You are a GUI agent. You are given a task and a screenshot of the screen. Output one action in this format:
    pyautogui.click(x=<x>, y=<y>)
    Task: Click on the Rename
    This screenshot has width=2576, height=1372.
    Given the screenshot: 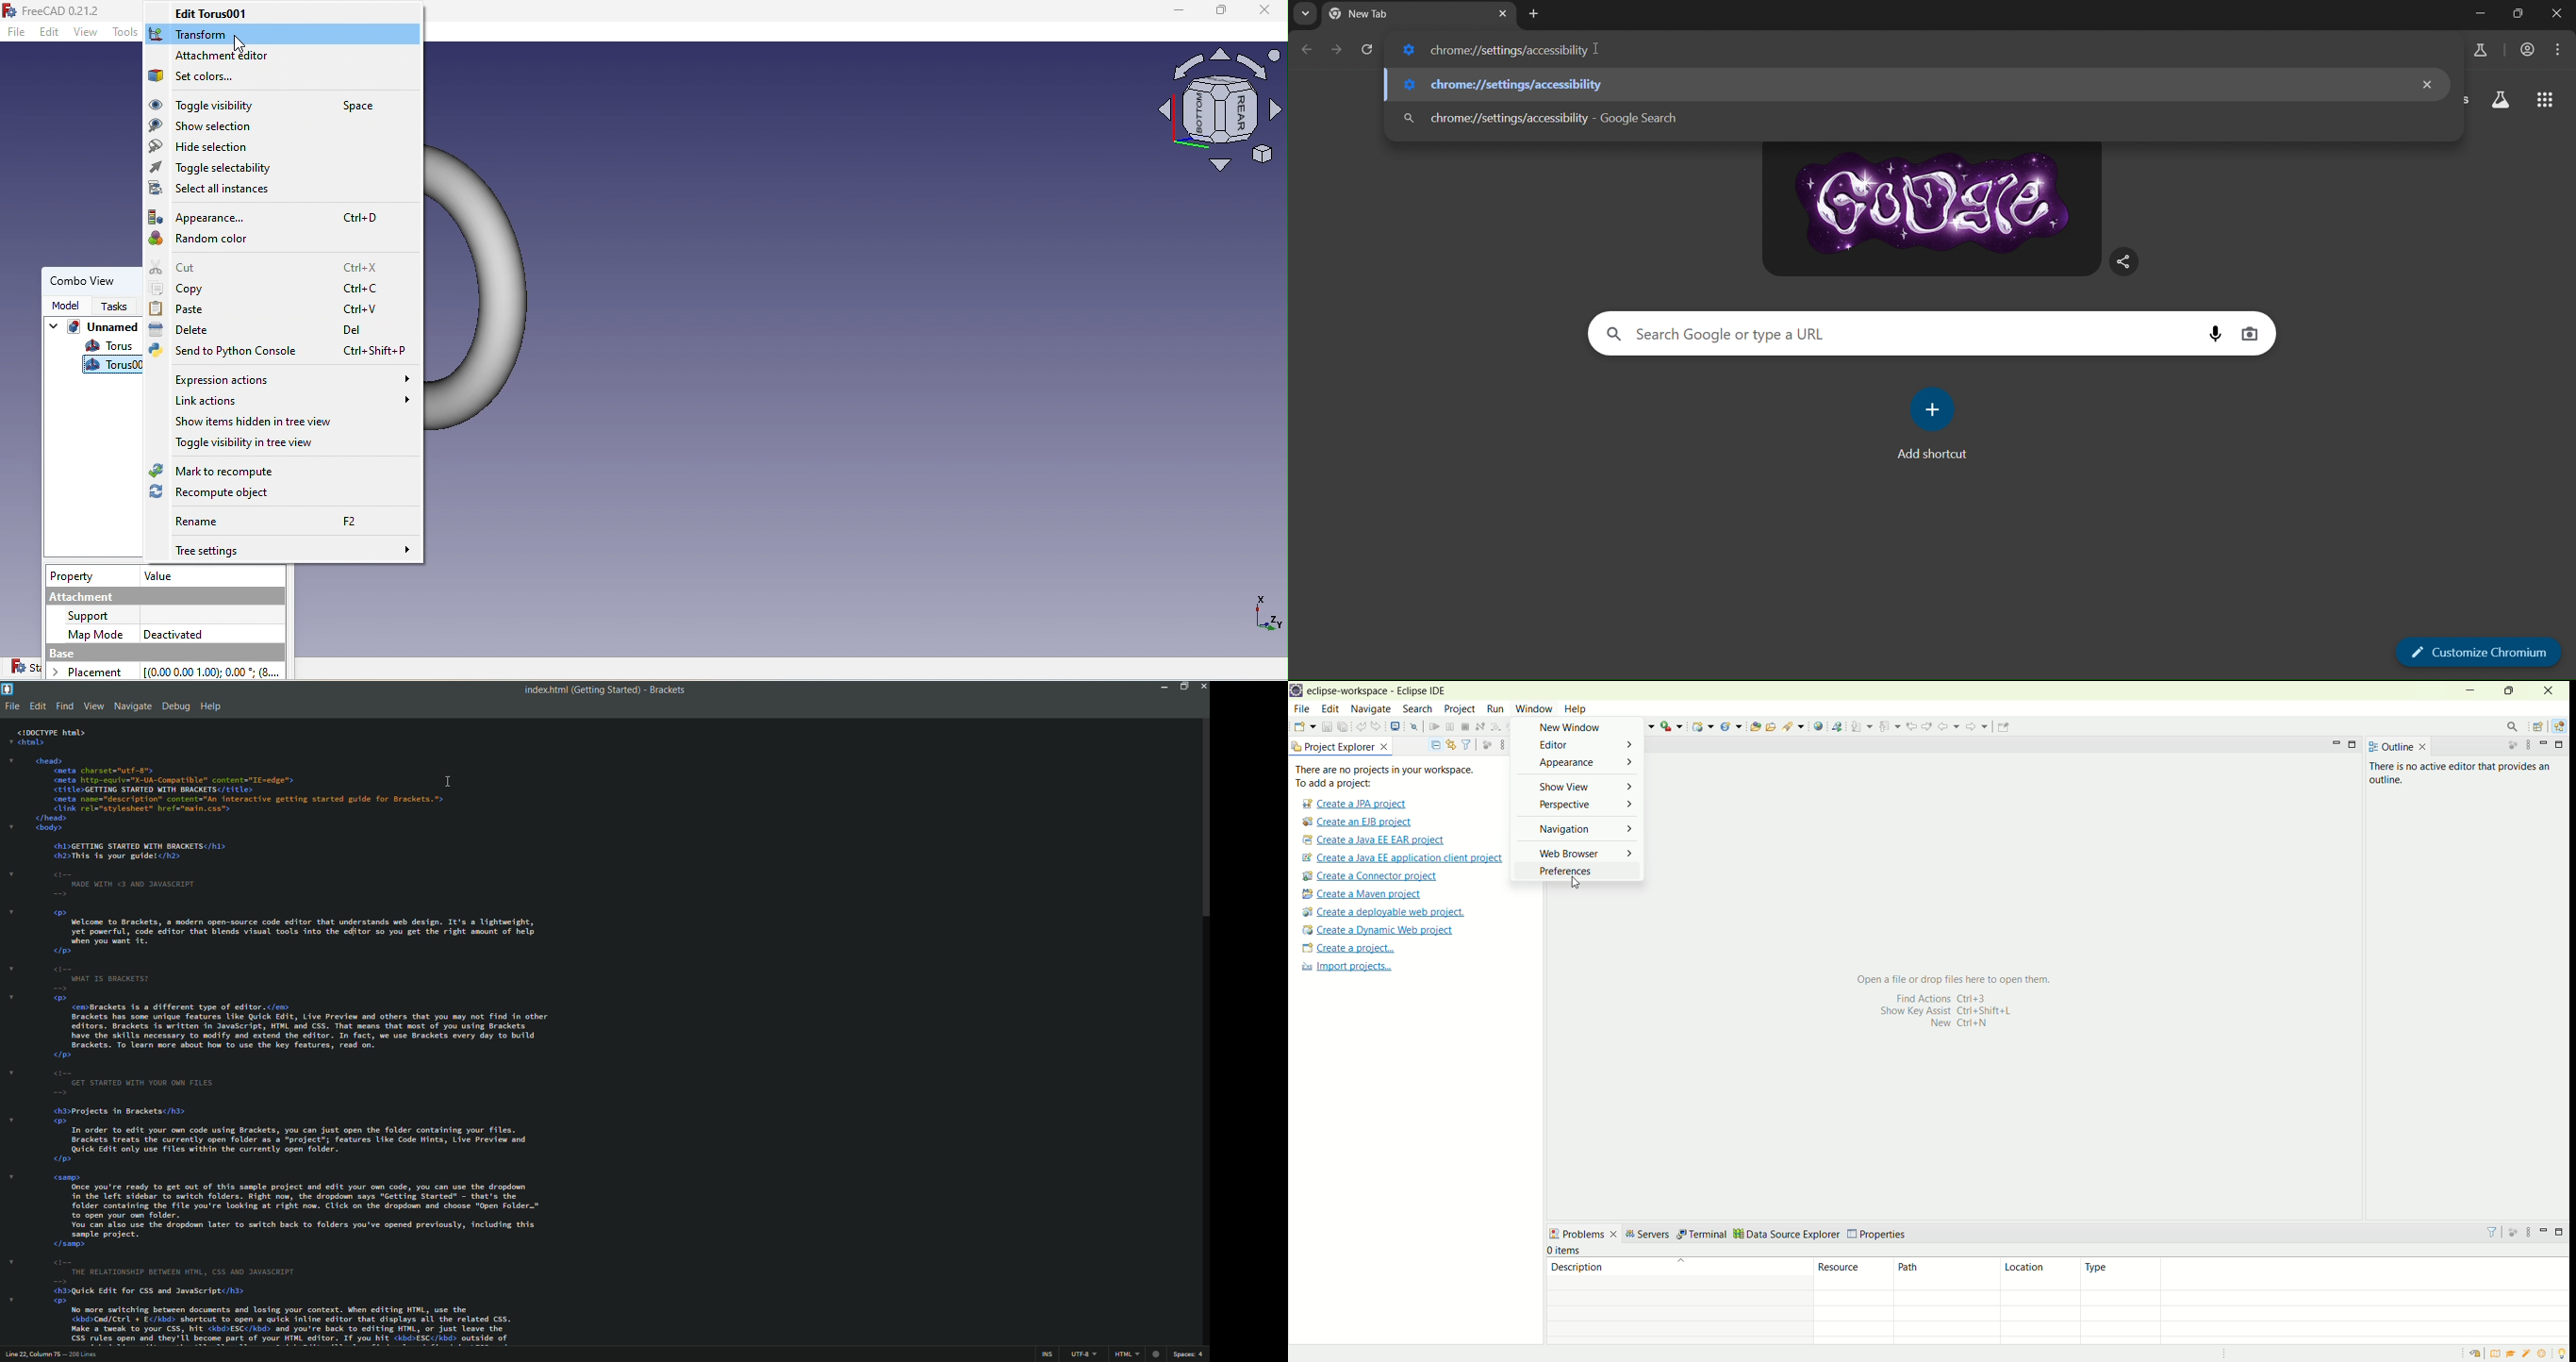 What is the action you would take?
    pyautogui.click(x=263, y=521)
    